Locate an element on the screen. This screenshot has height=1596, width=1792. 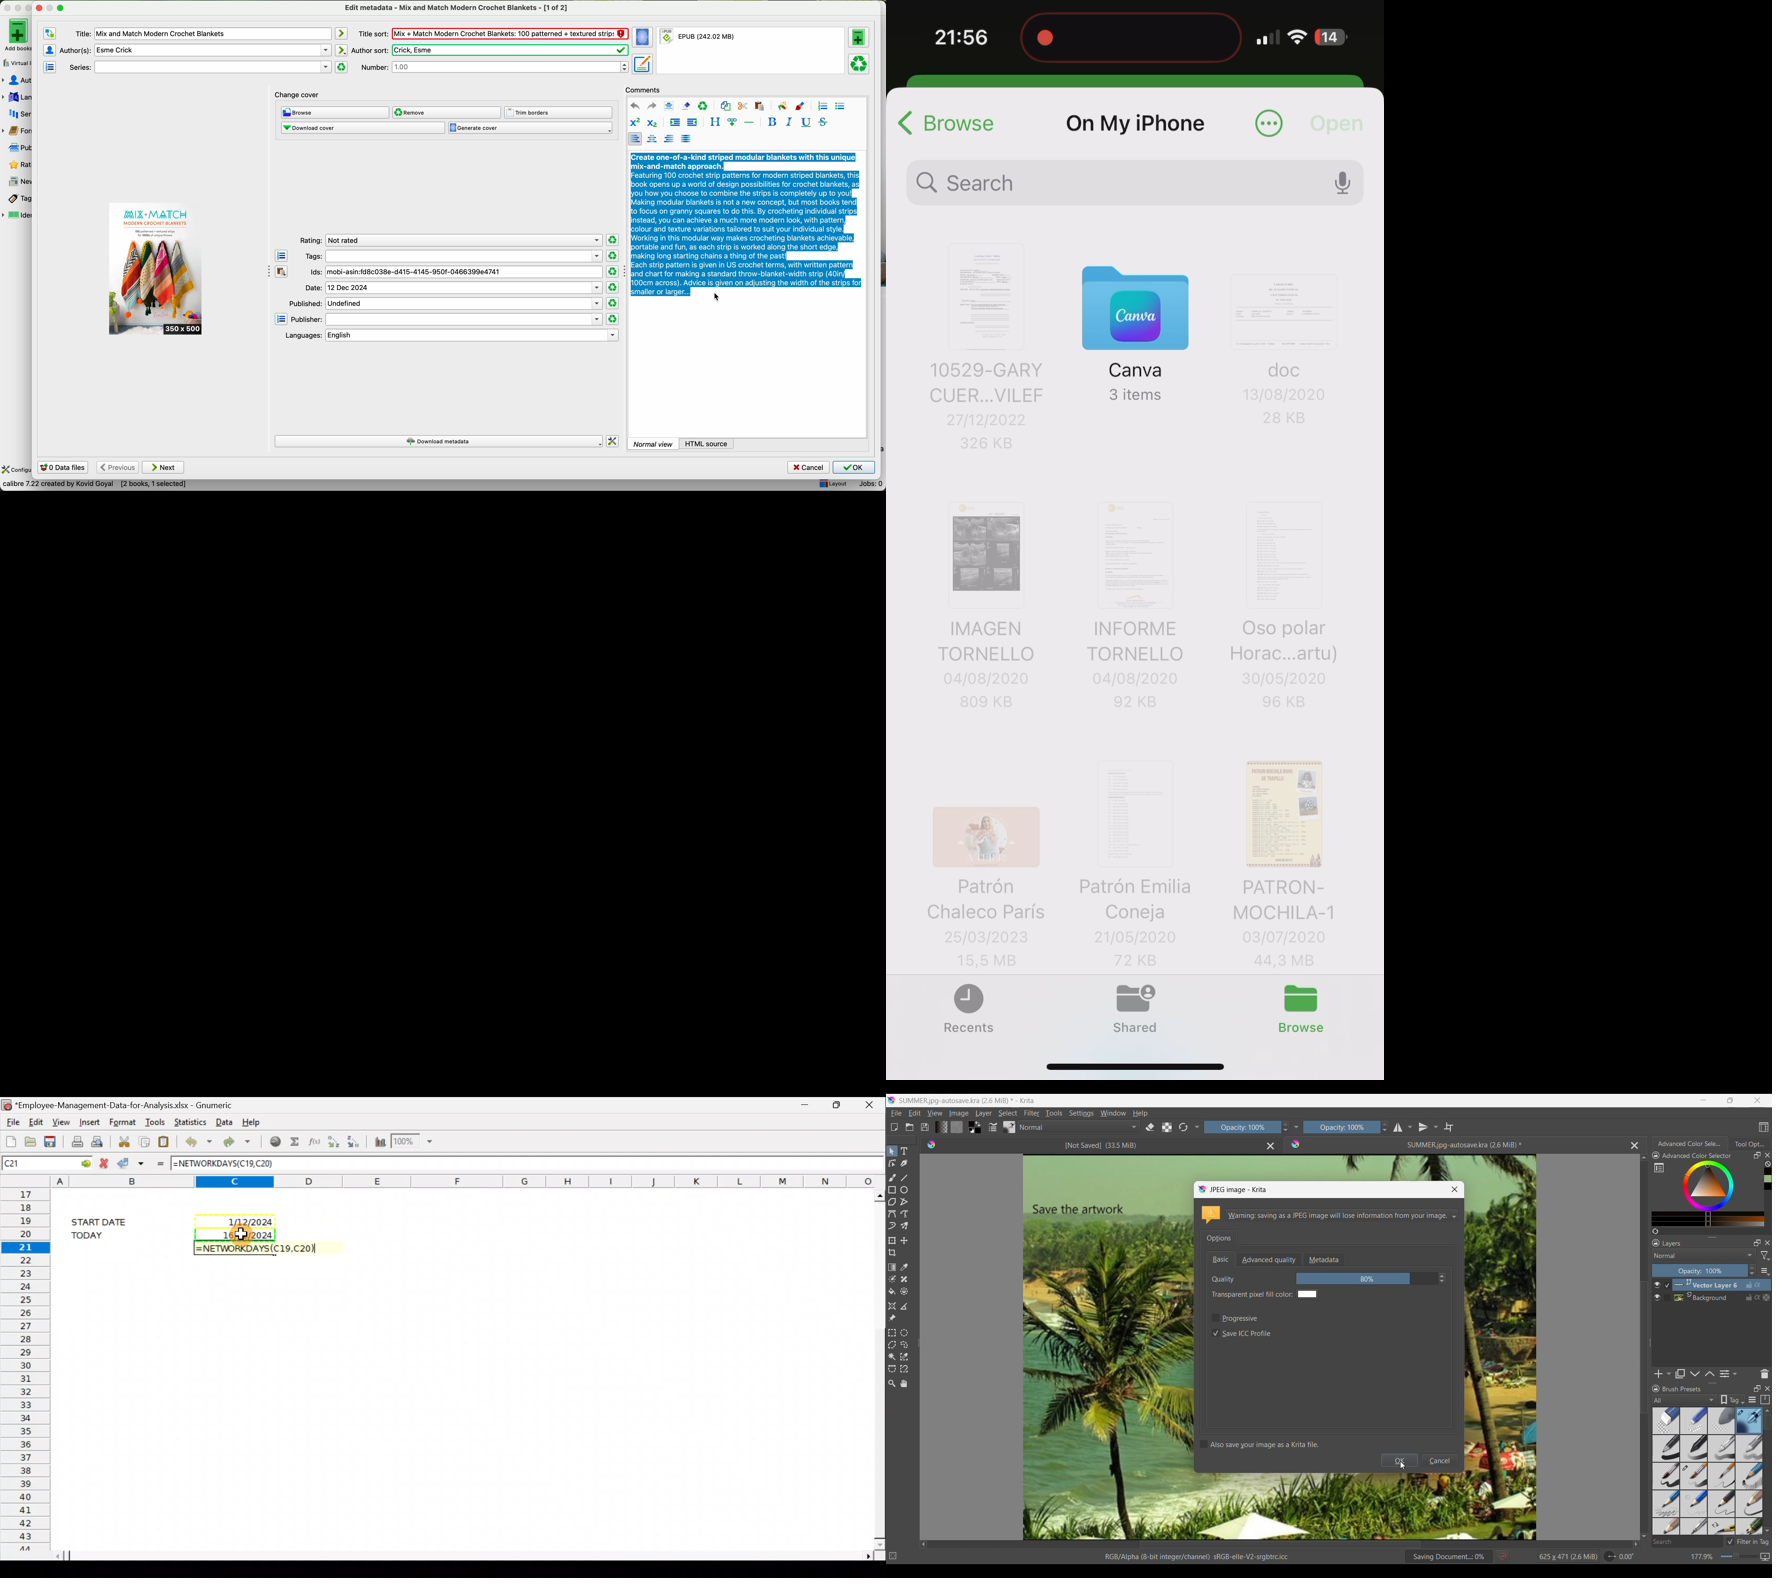
swap the author and title is located at coordinates (50, 34).